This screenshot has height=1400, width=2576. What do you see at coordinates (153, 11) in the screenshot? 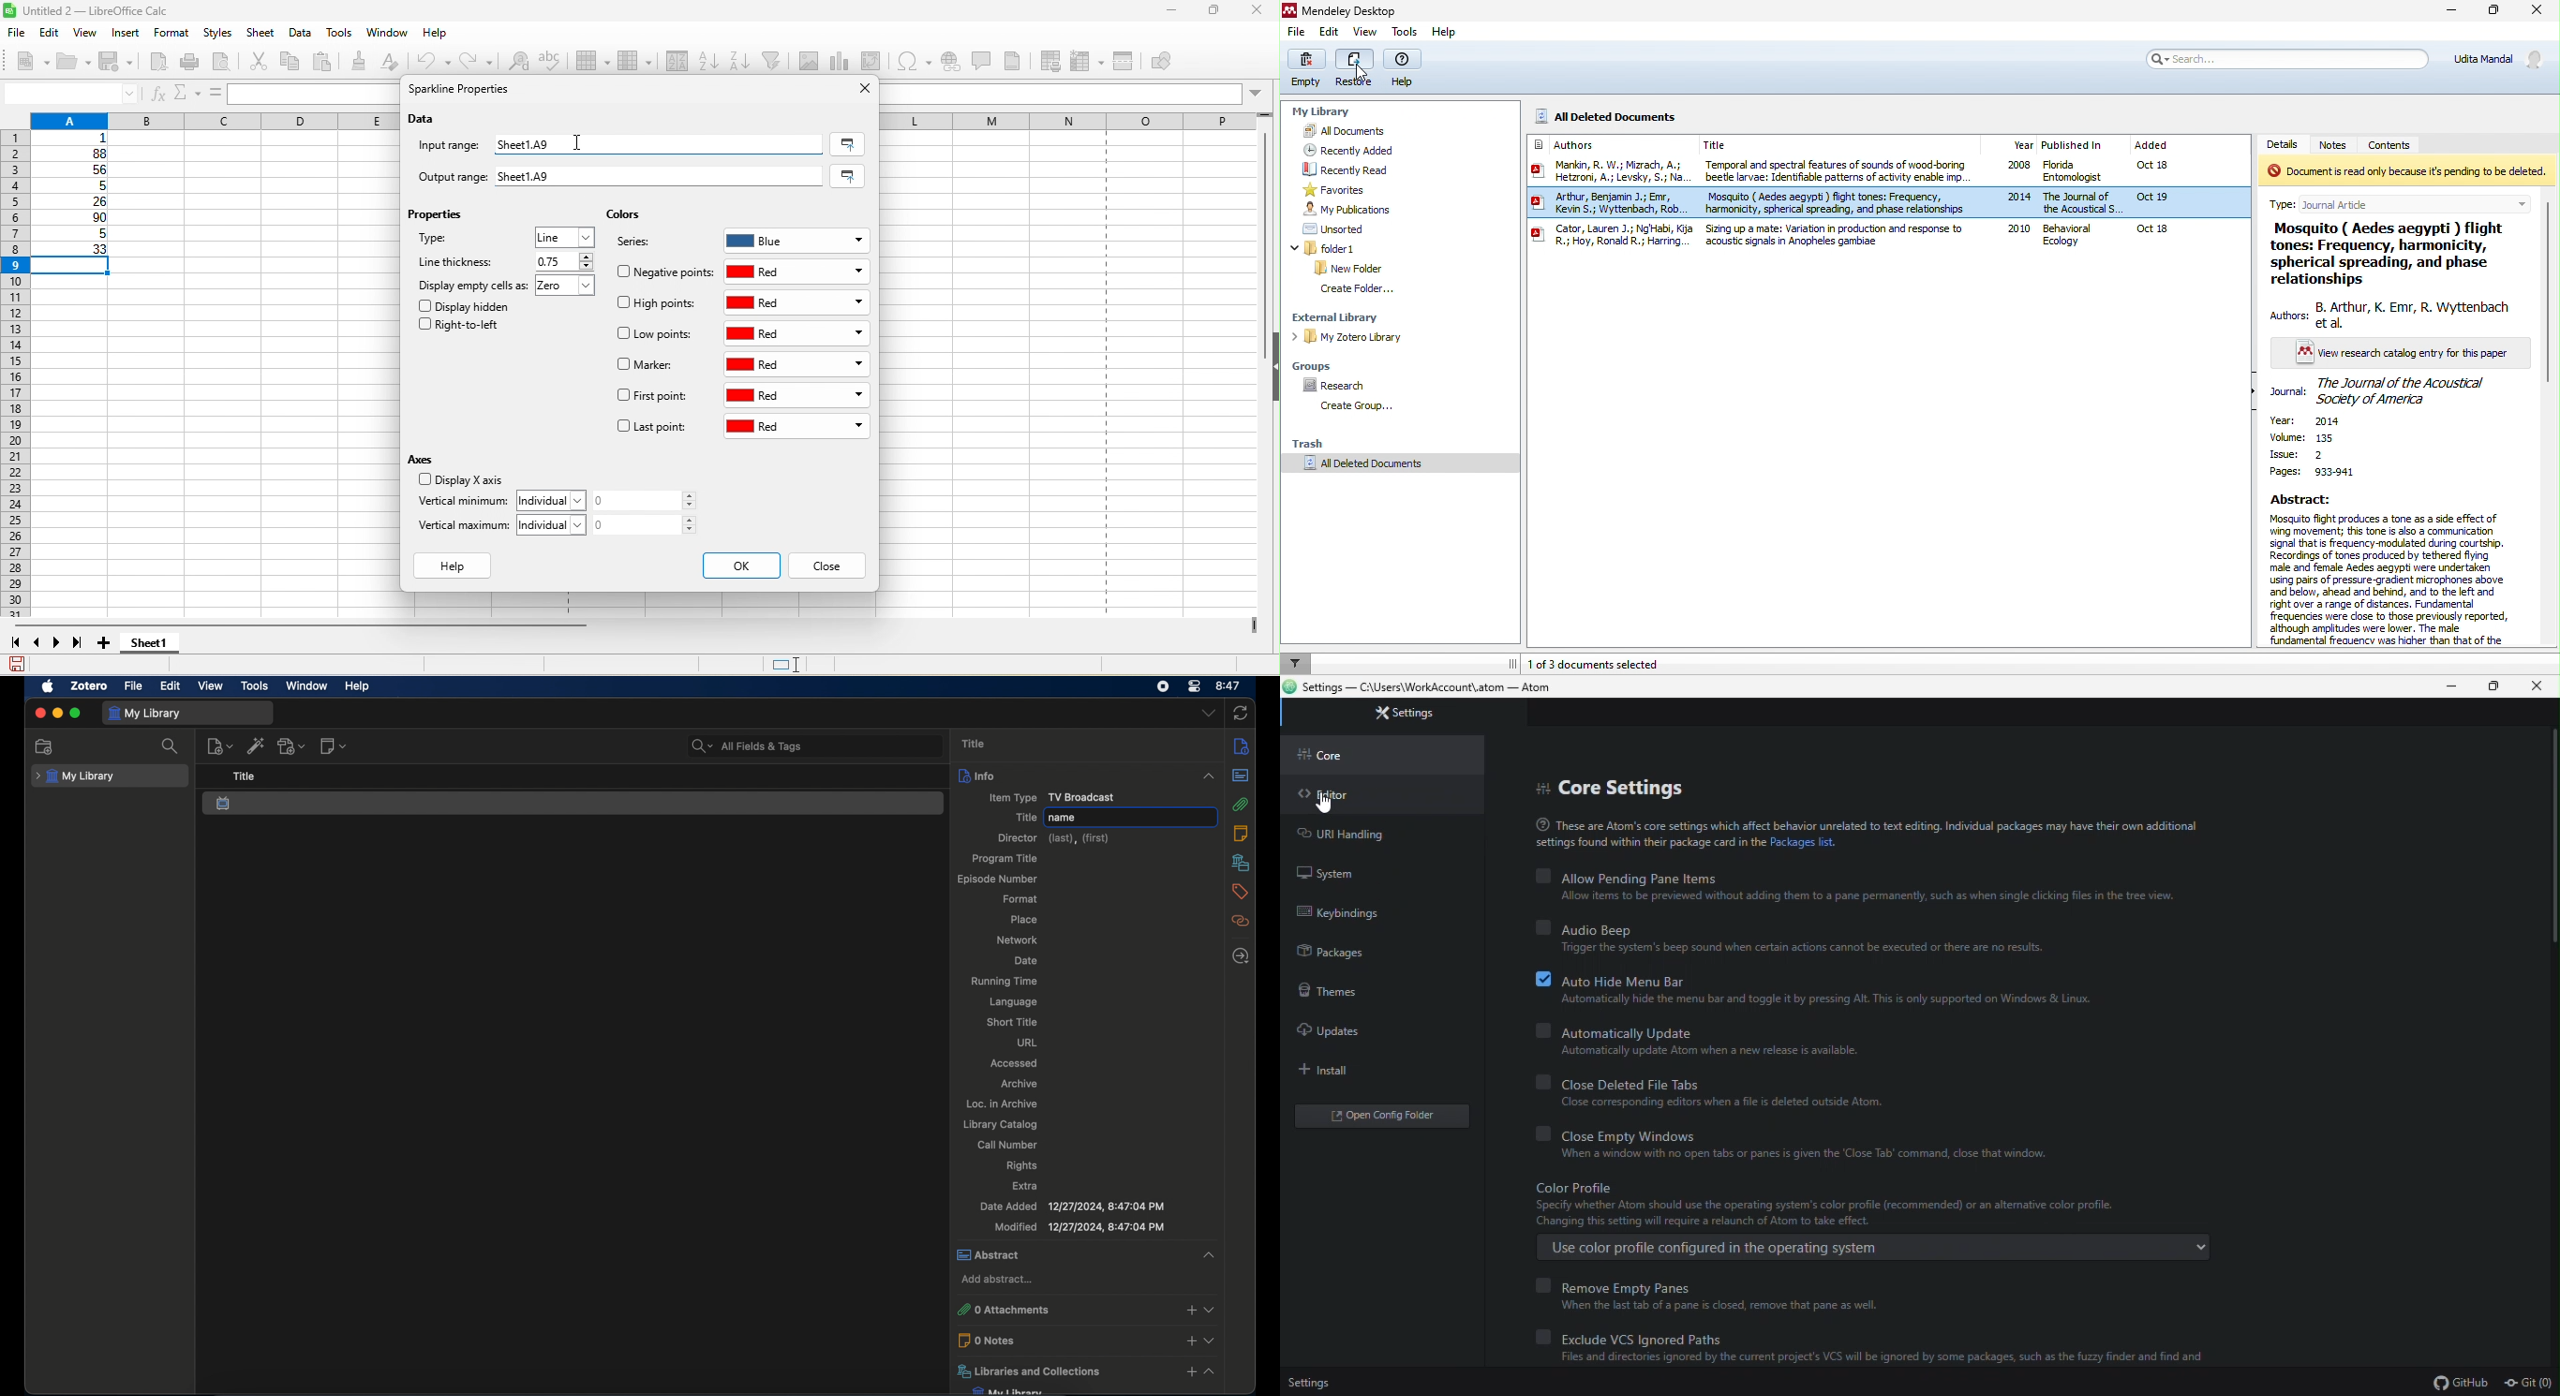
I see `untitled 2-libre office calc` at bounding box center [153, 11].